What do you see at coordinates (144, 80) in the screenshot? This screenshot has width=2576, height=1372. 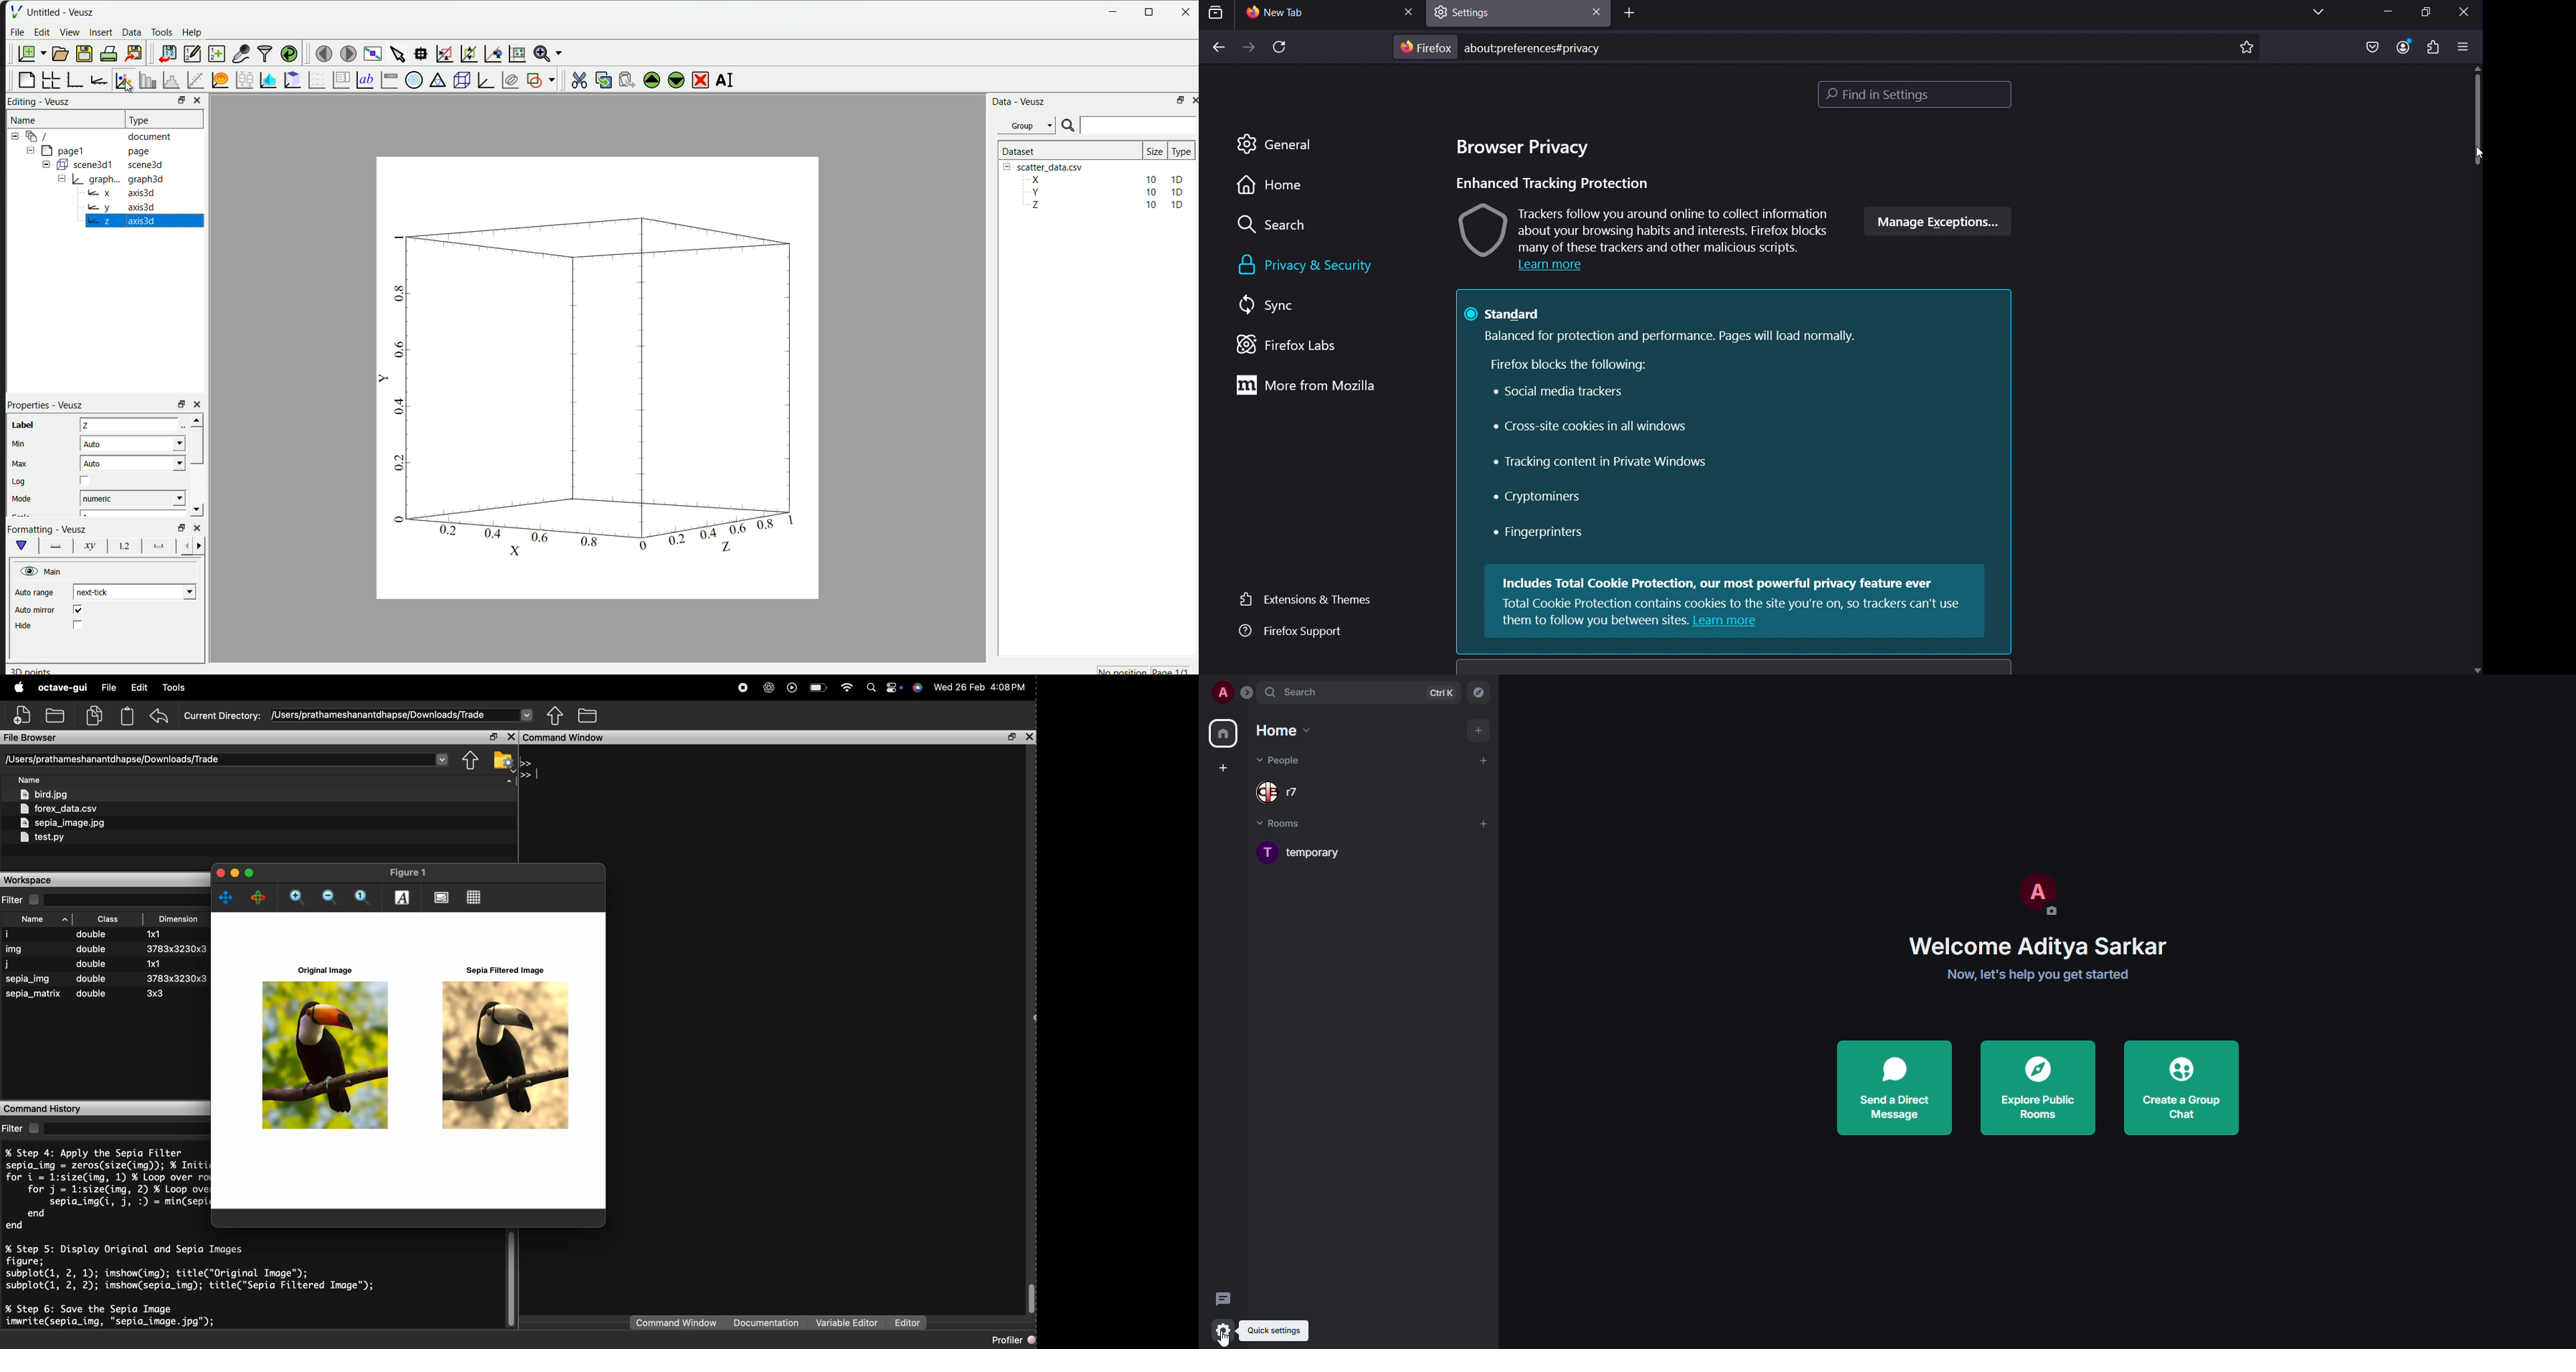 I see `plot bar chart` at bounding box center [144, 80].